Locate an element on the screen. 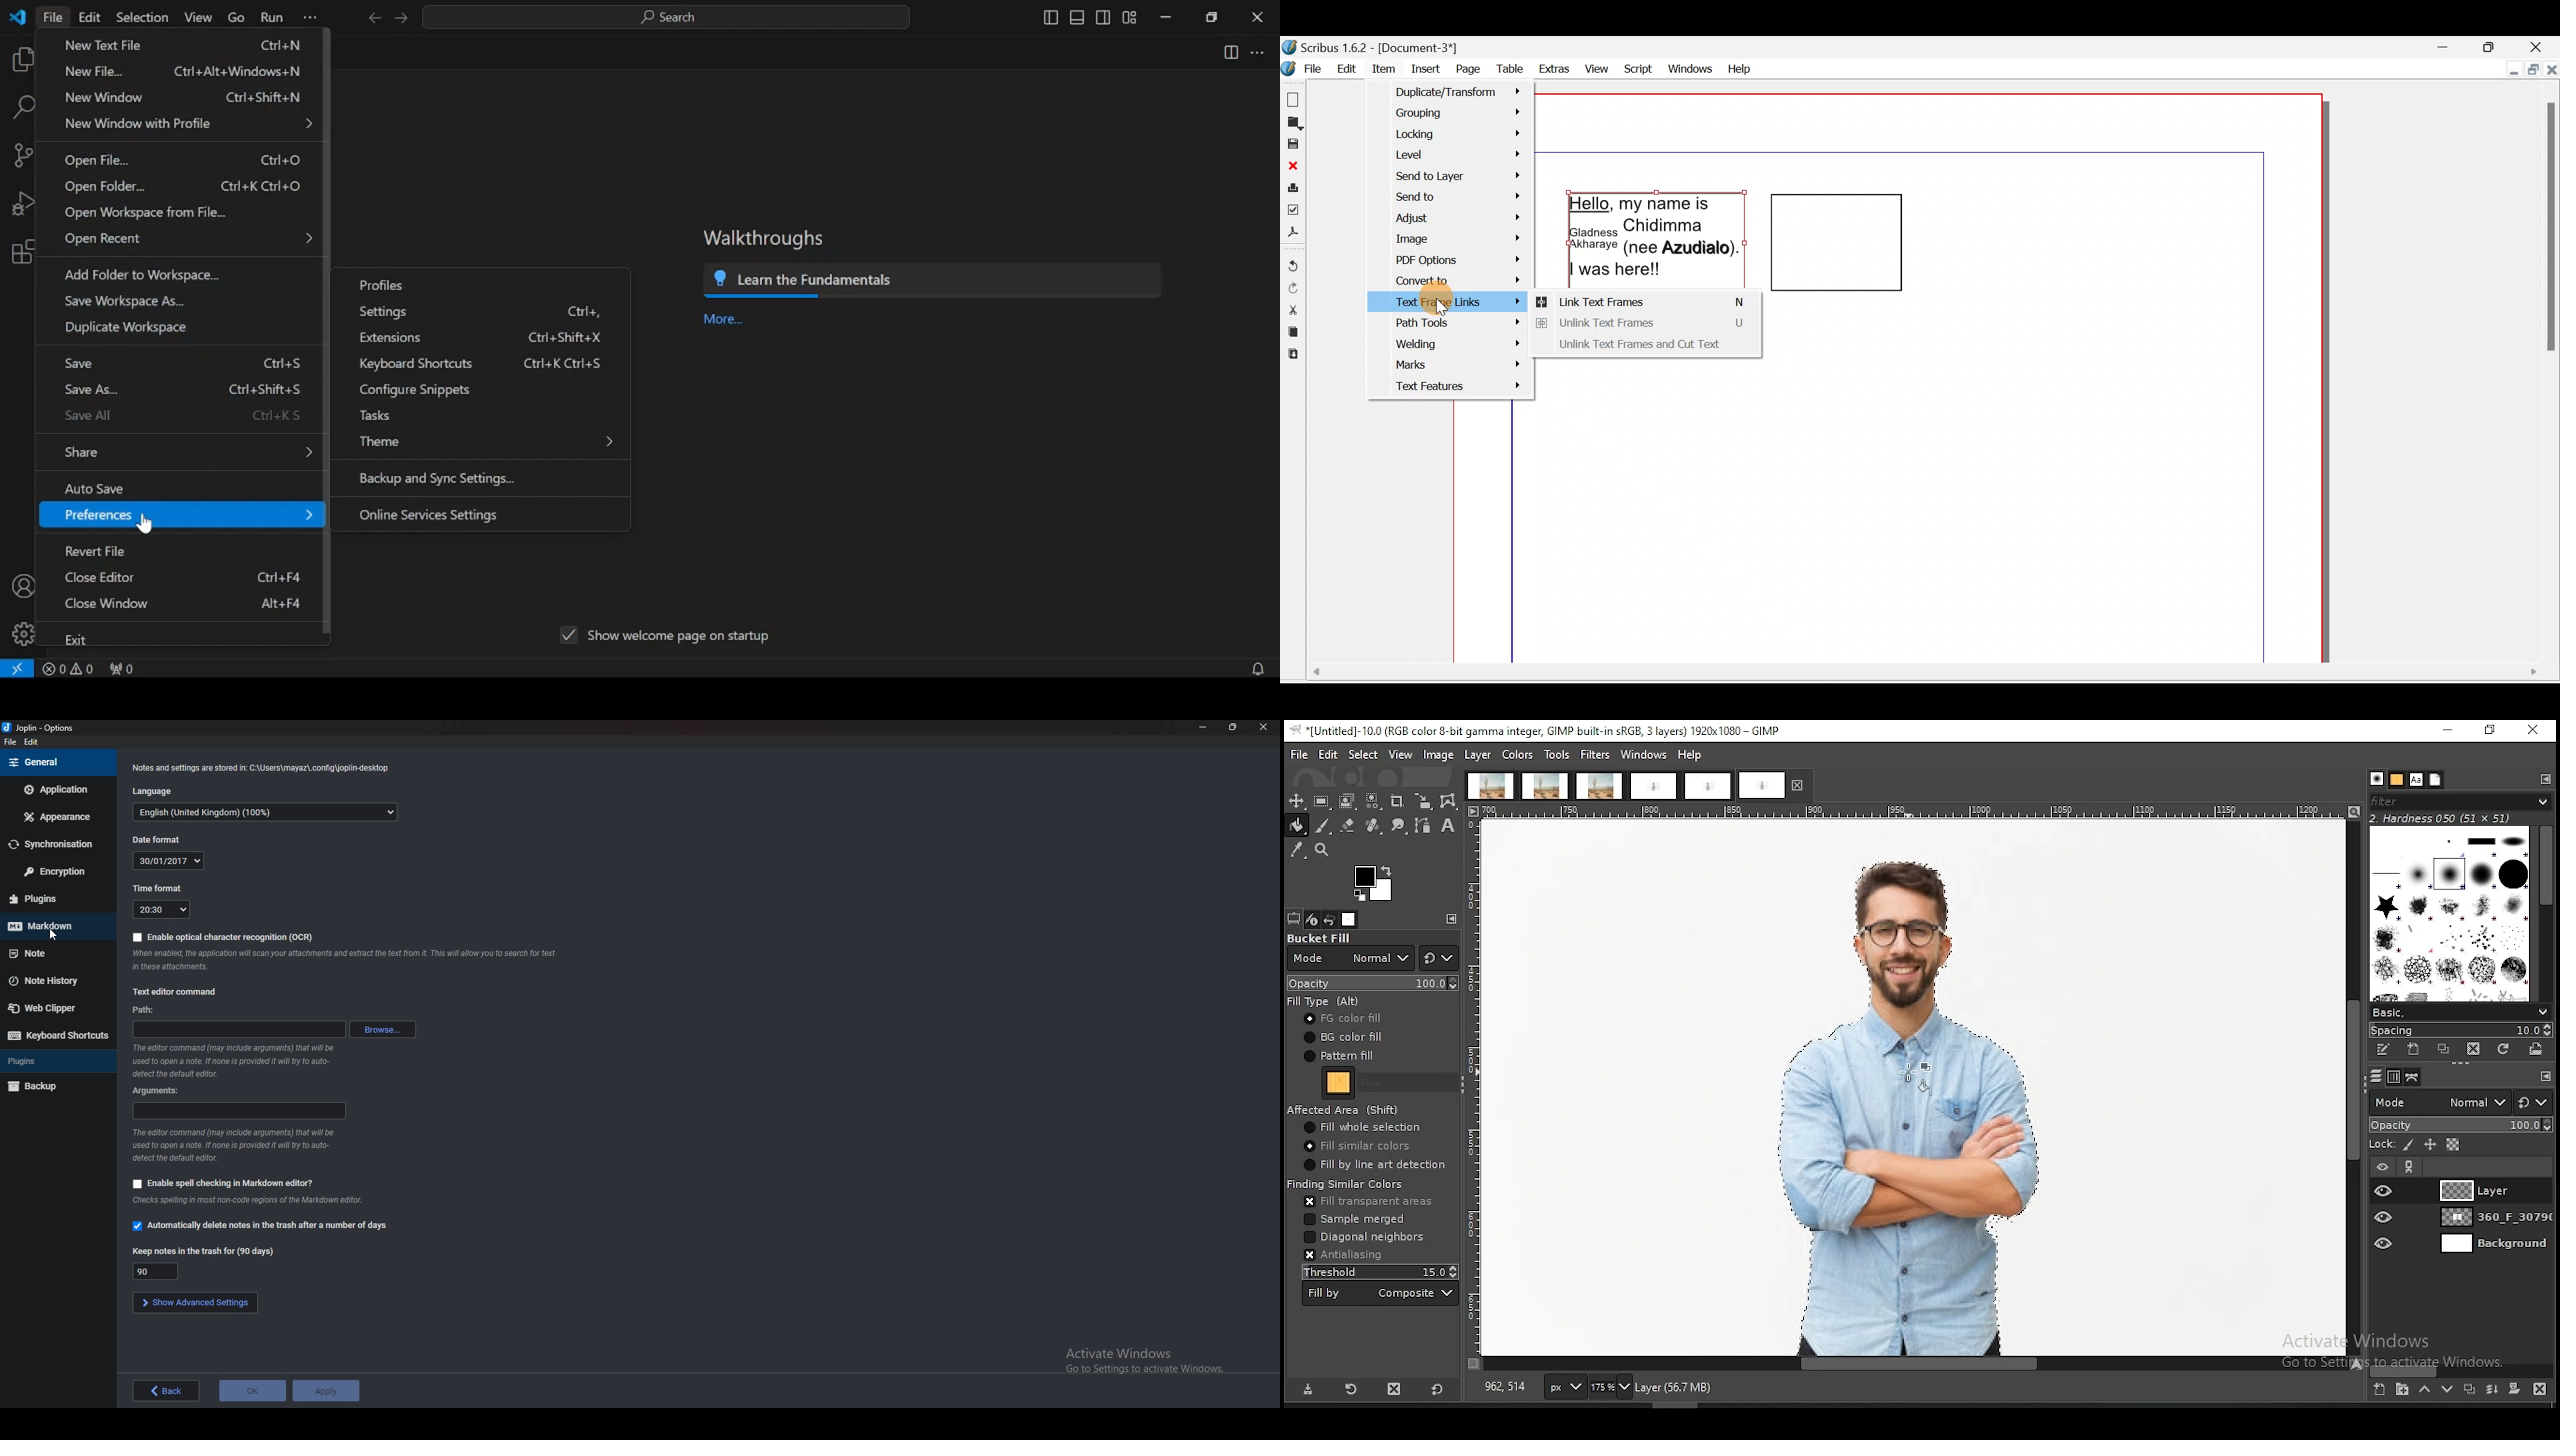  scale is located at coordinates (1474, 1088).